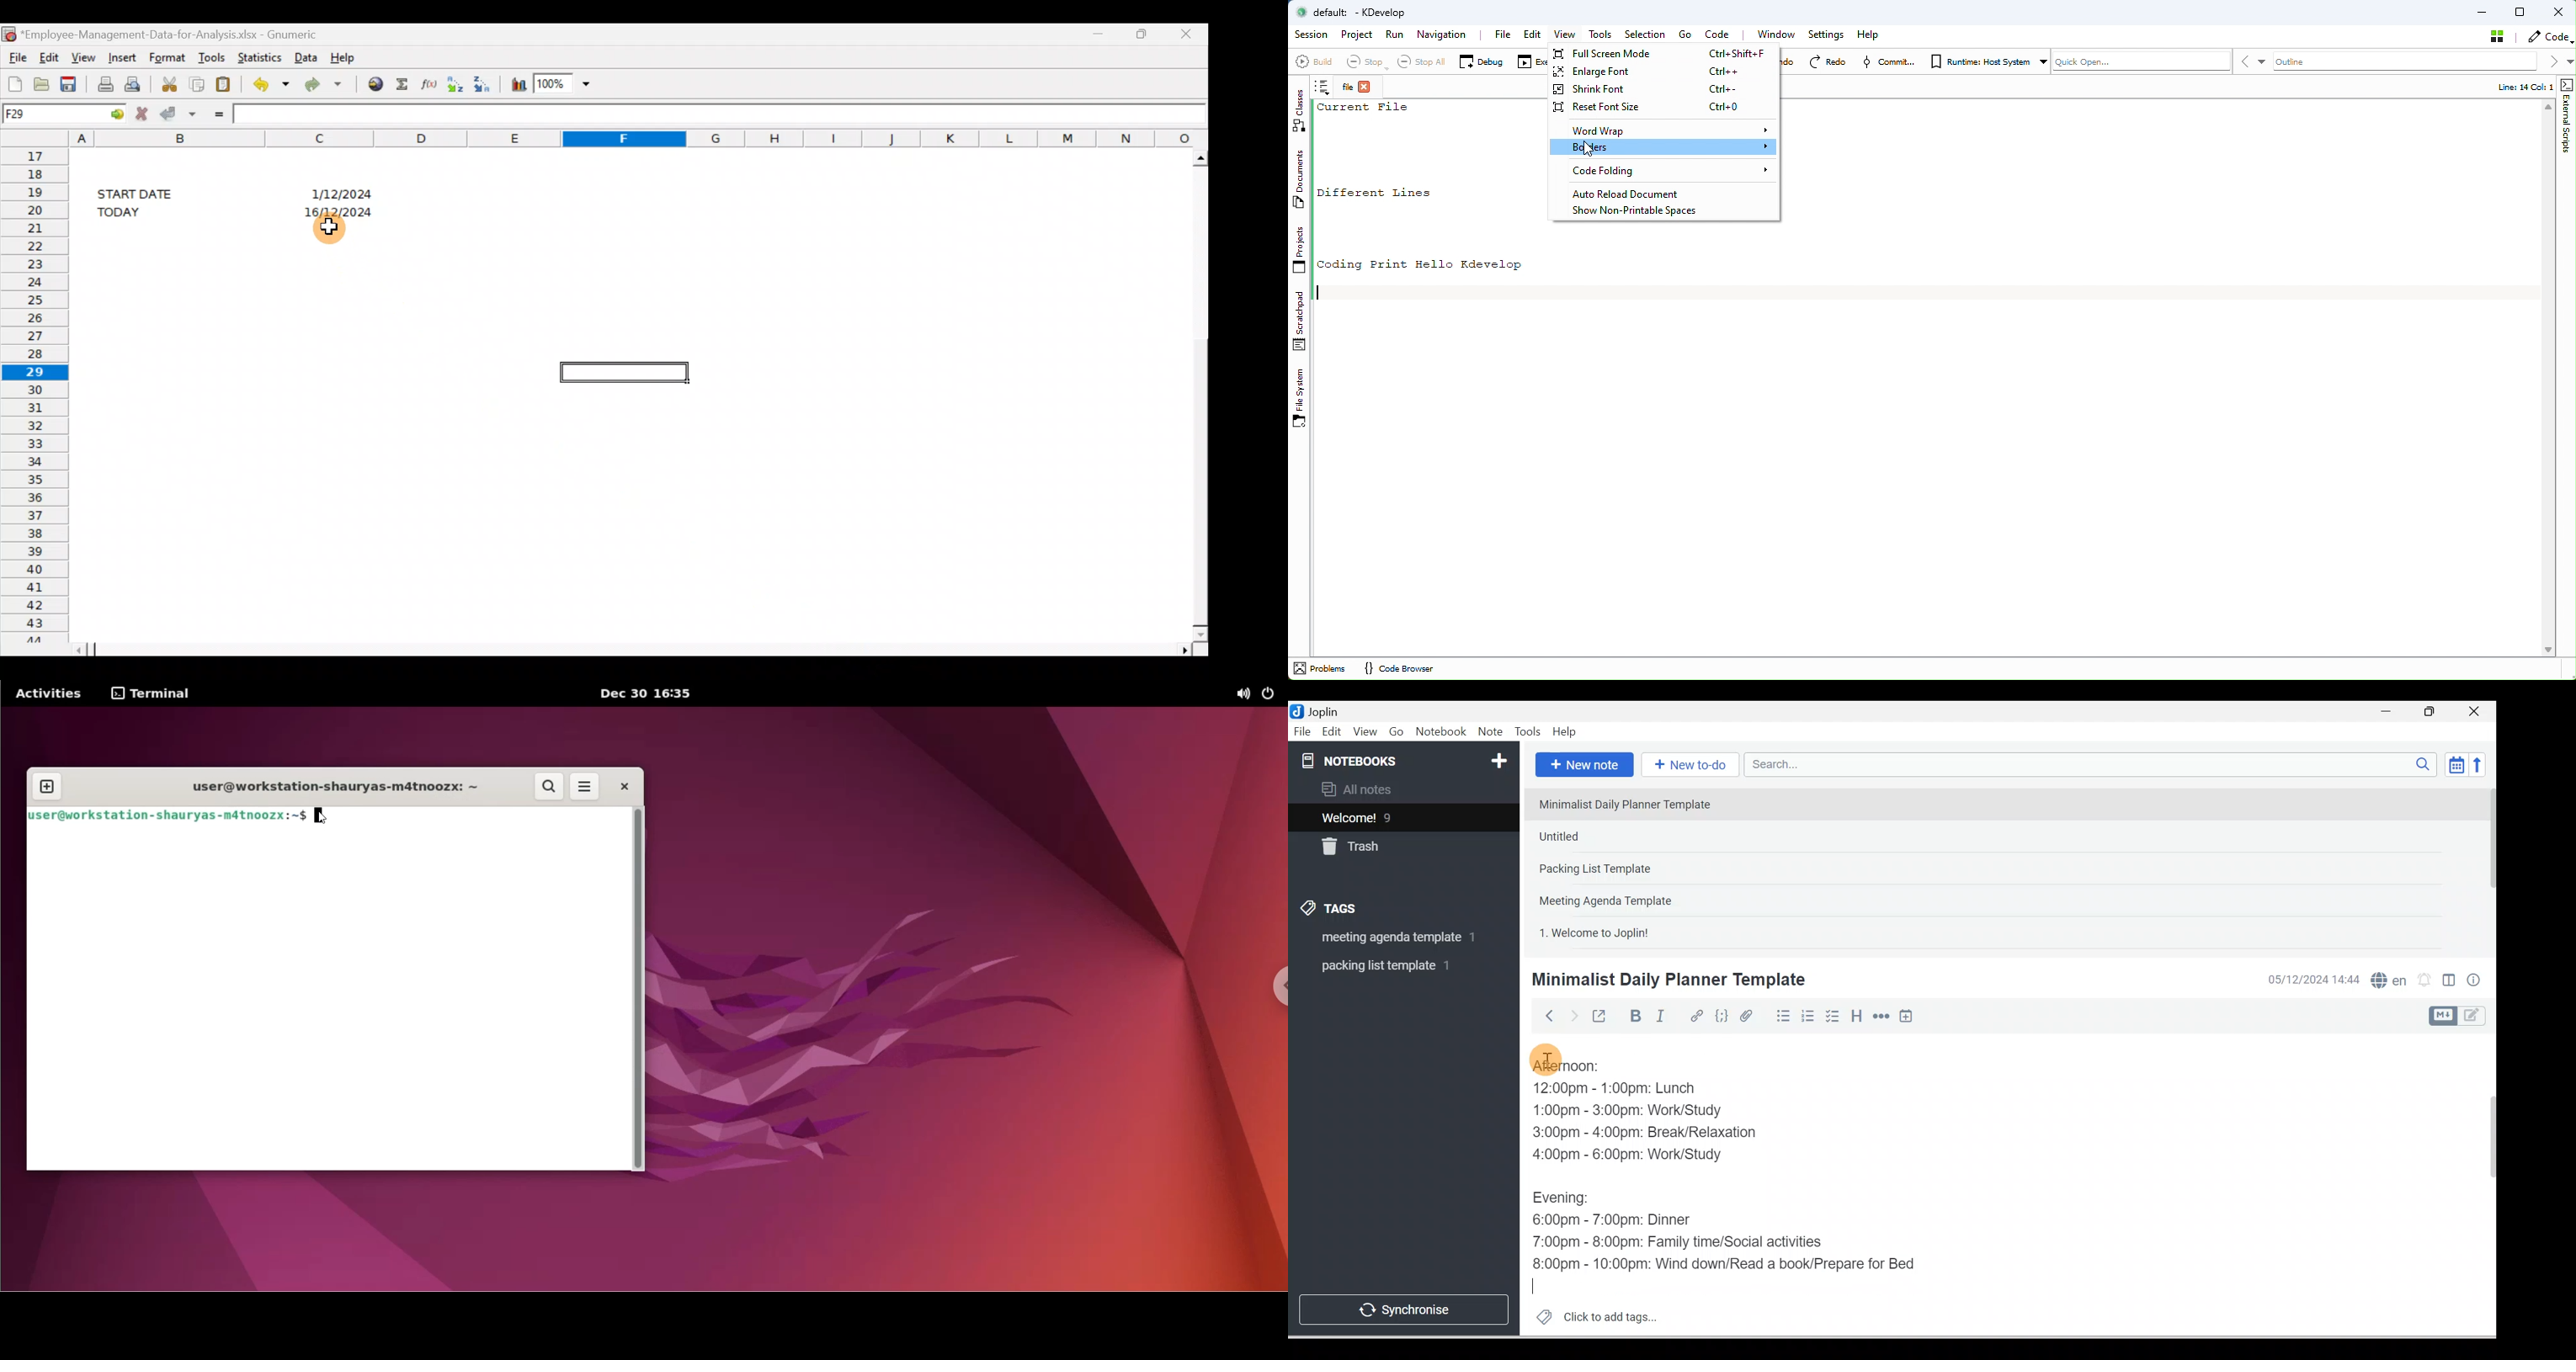 The height and width of the screenshot is (1372, 2576). Describe the element at coordinates (180, 113) in the screenshot. I see `Accept change` at that location.